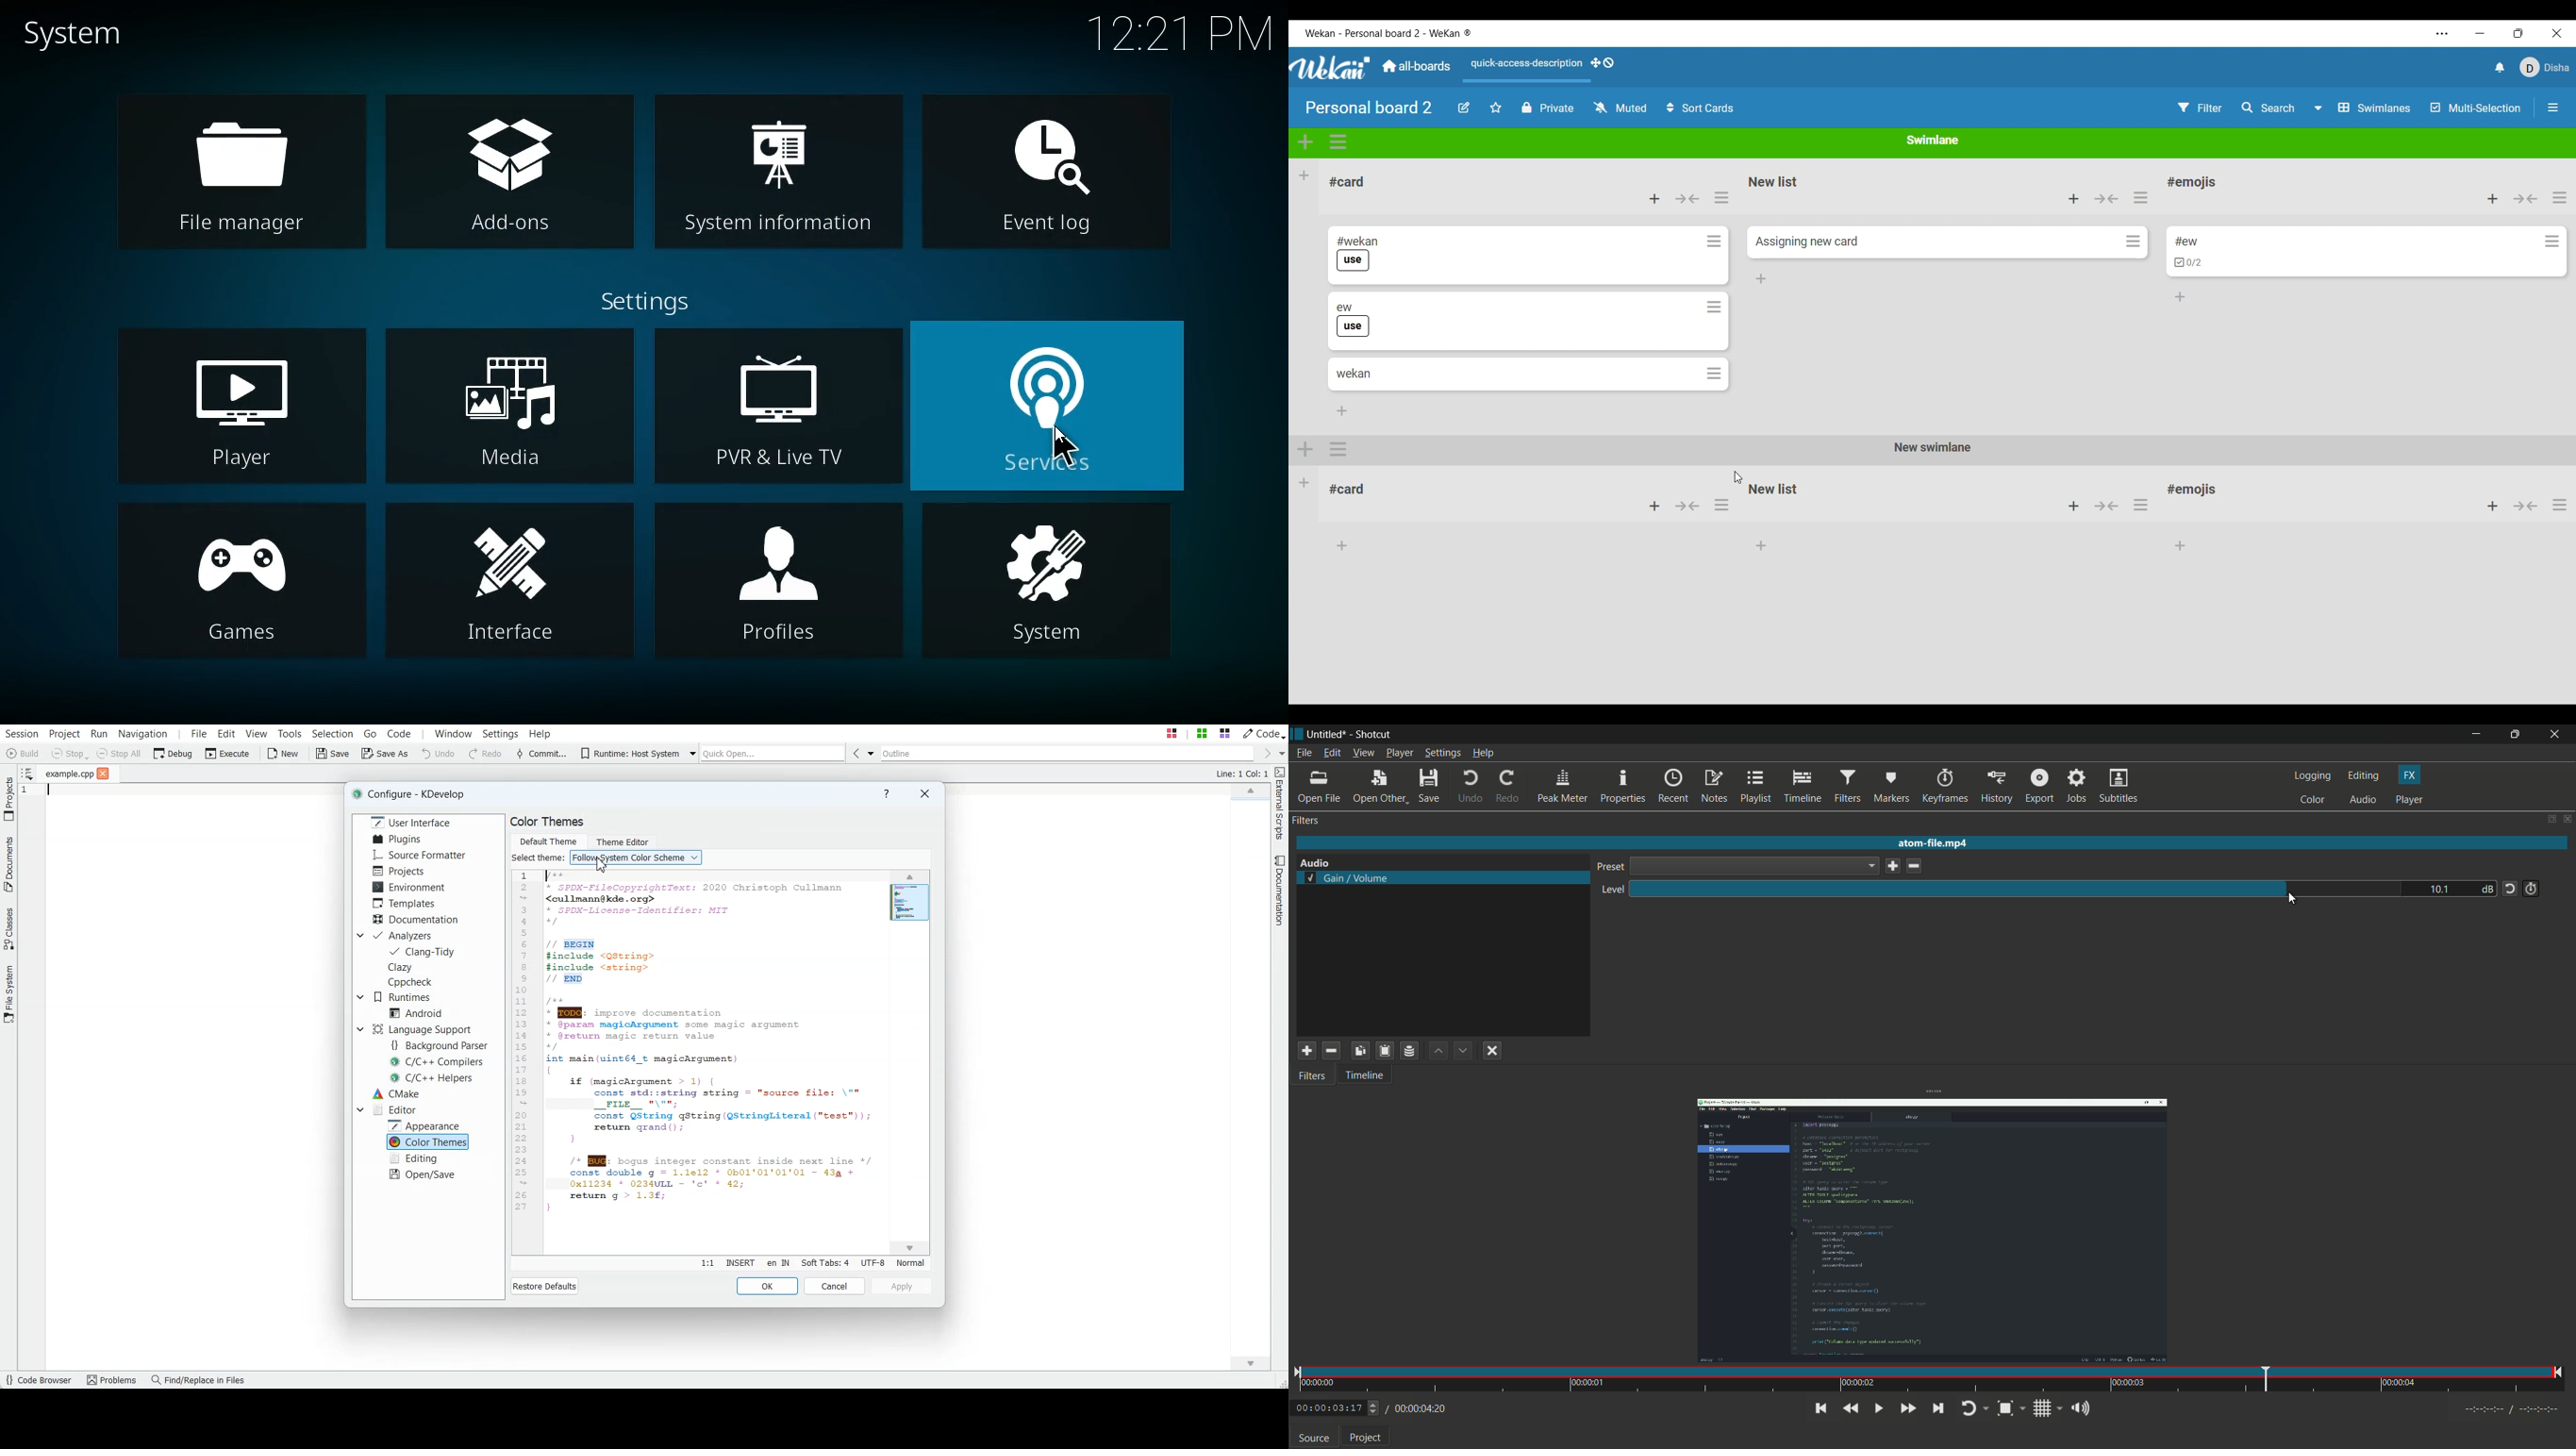 This screenshot has width=2576, height=1456. I want to click on skip to the previous point, so click(1820, 1408).